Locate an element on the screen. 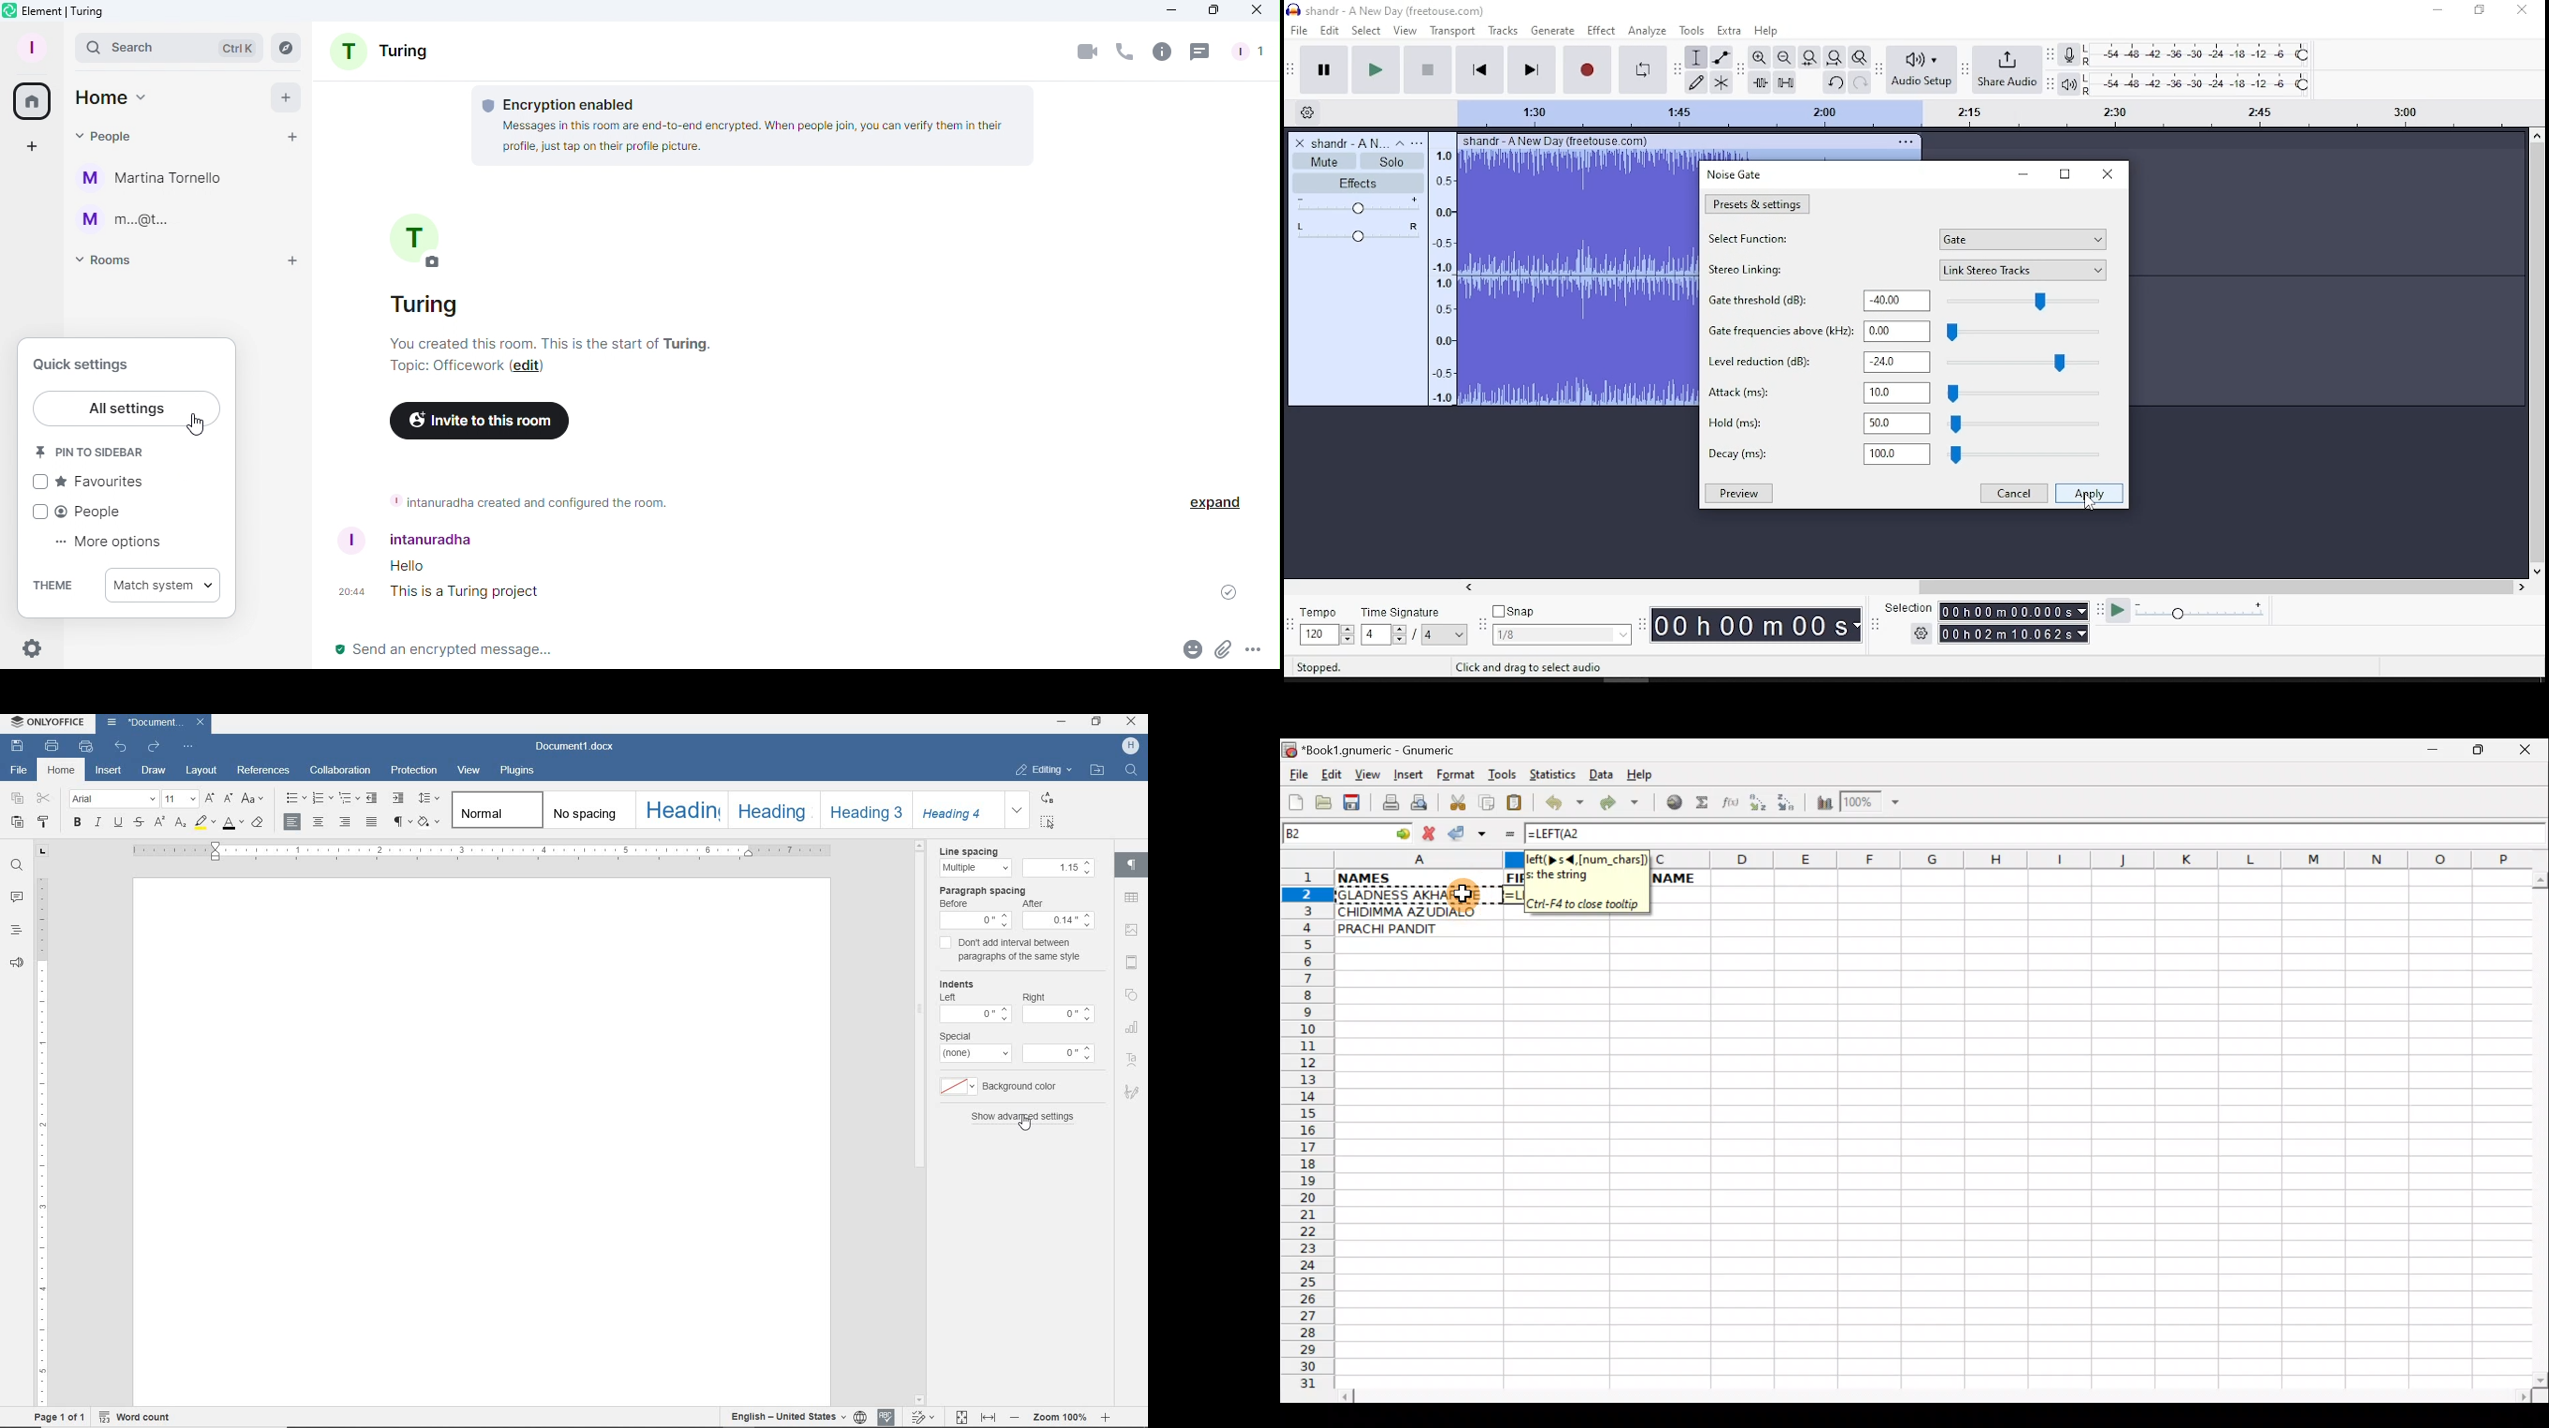 This screenshot has width=2576, height=1428. tracks is located at coordinates (1503, 31).